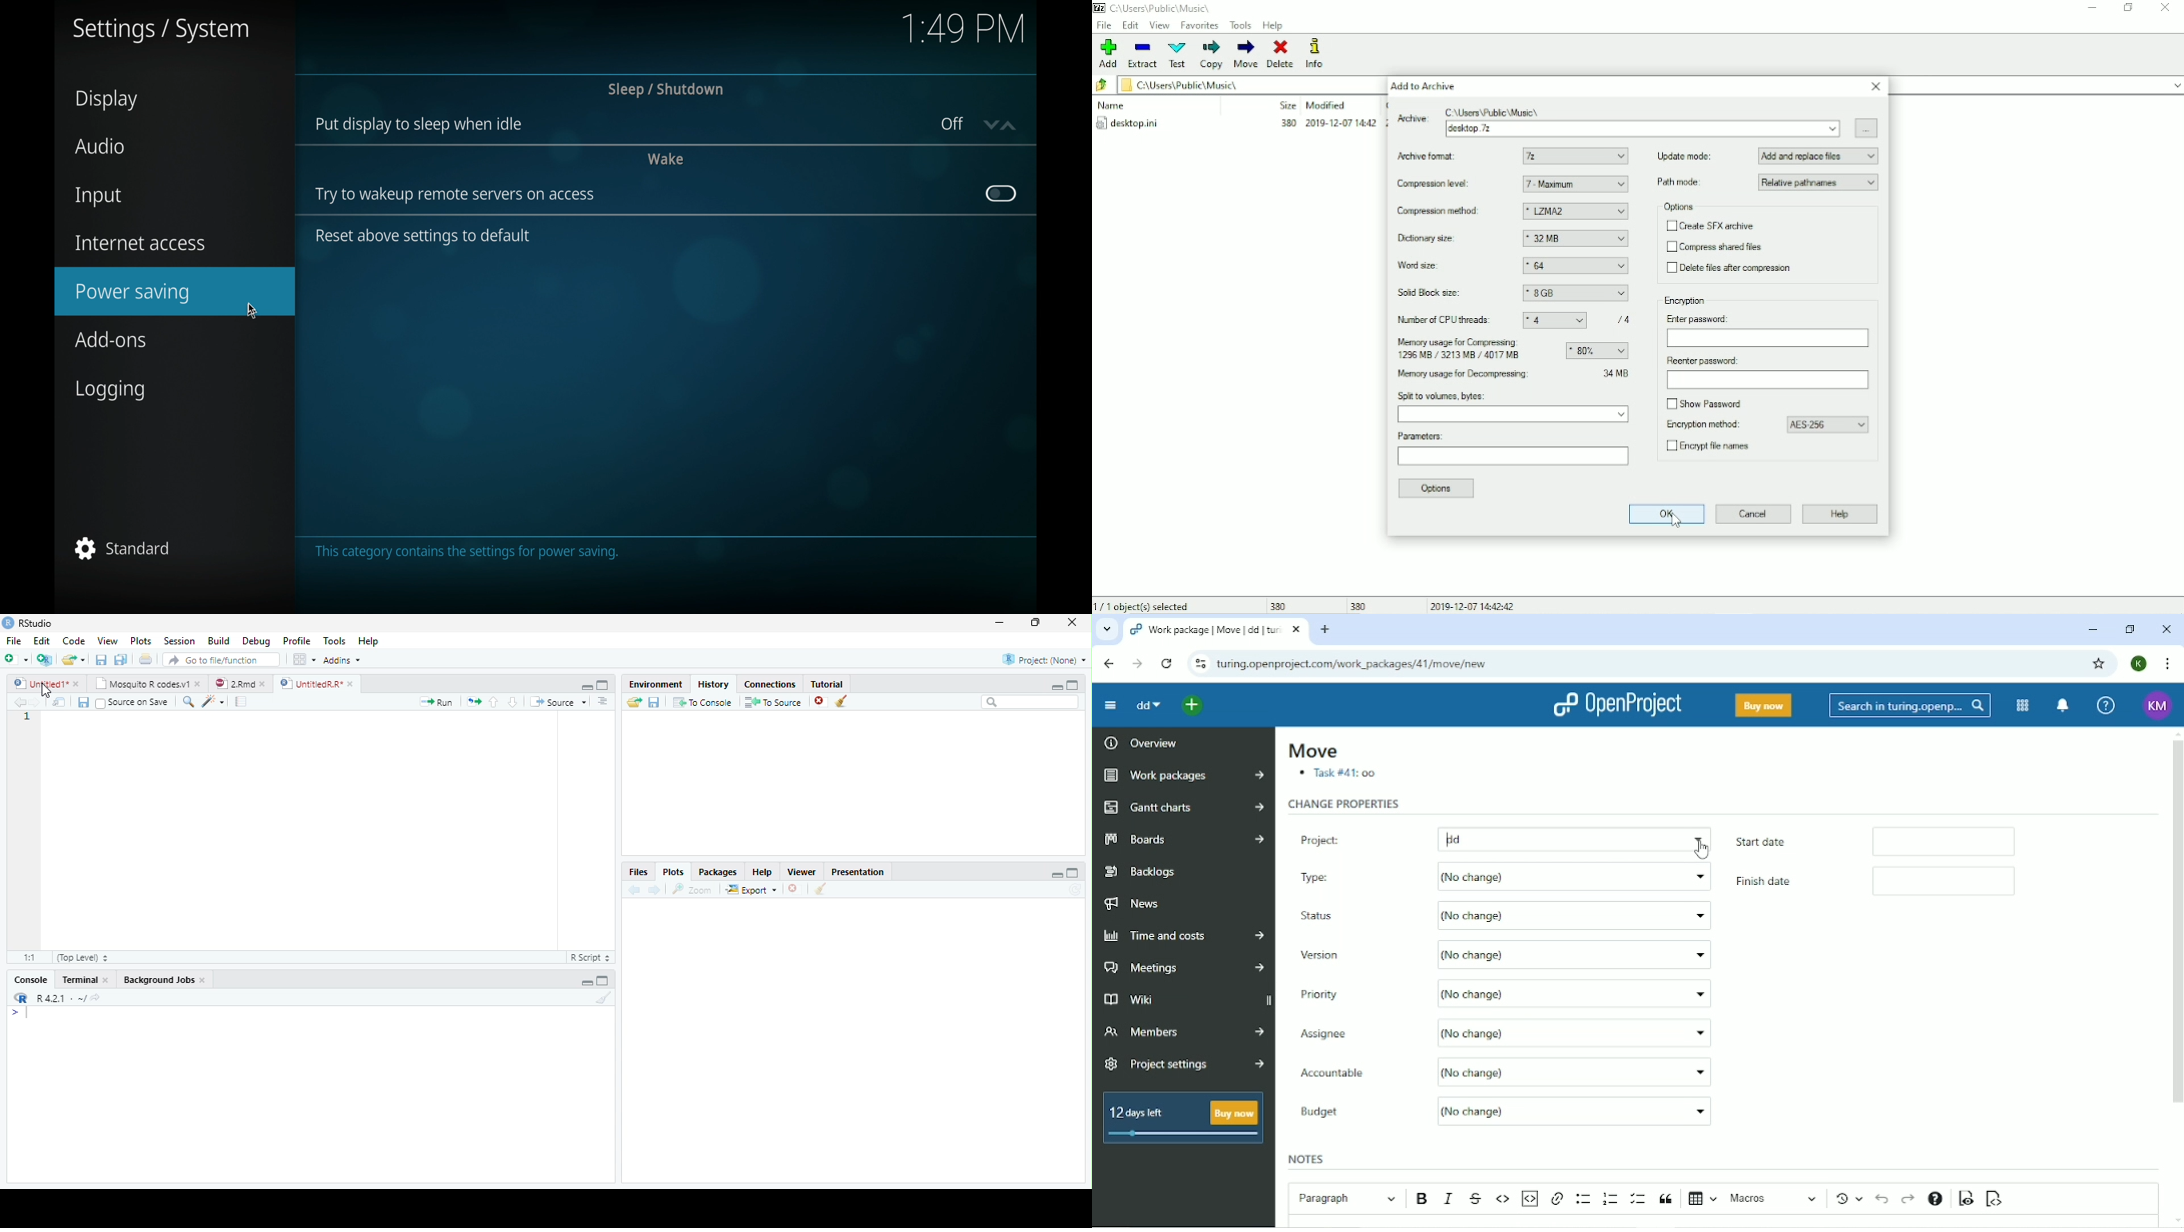  I want to click on add-ons, so click(113, 340).